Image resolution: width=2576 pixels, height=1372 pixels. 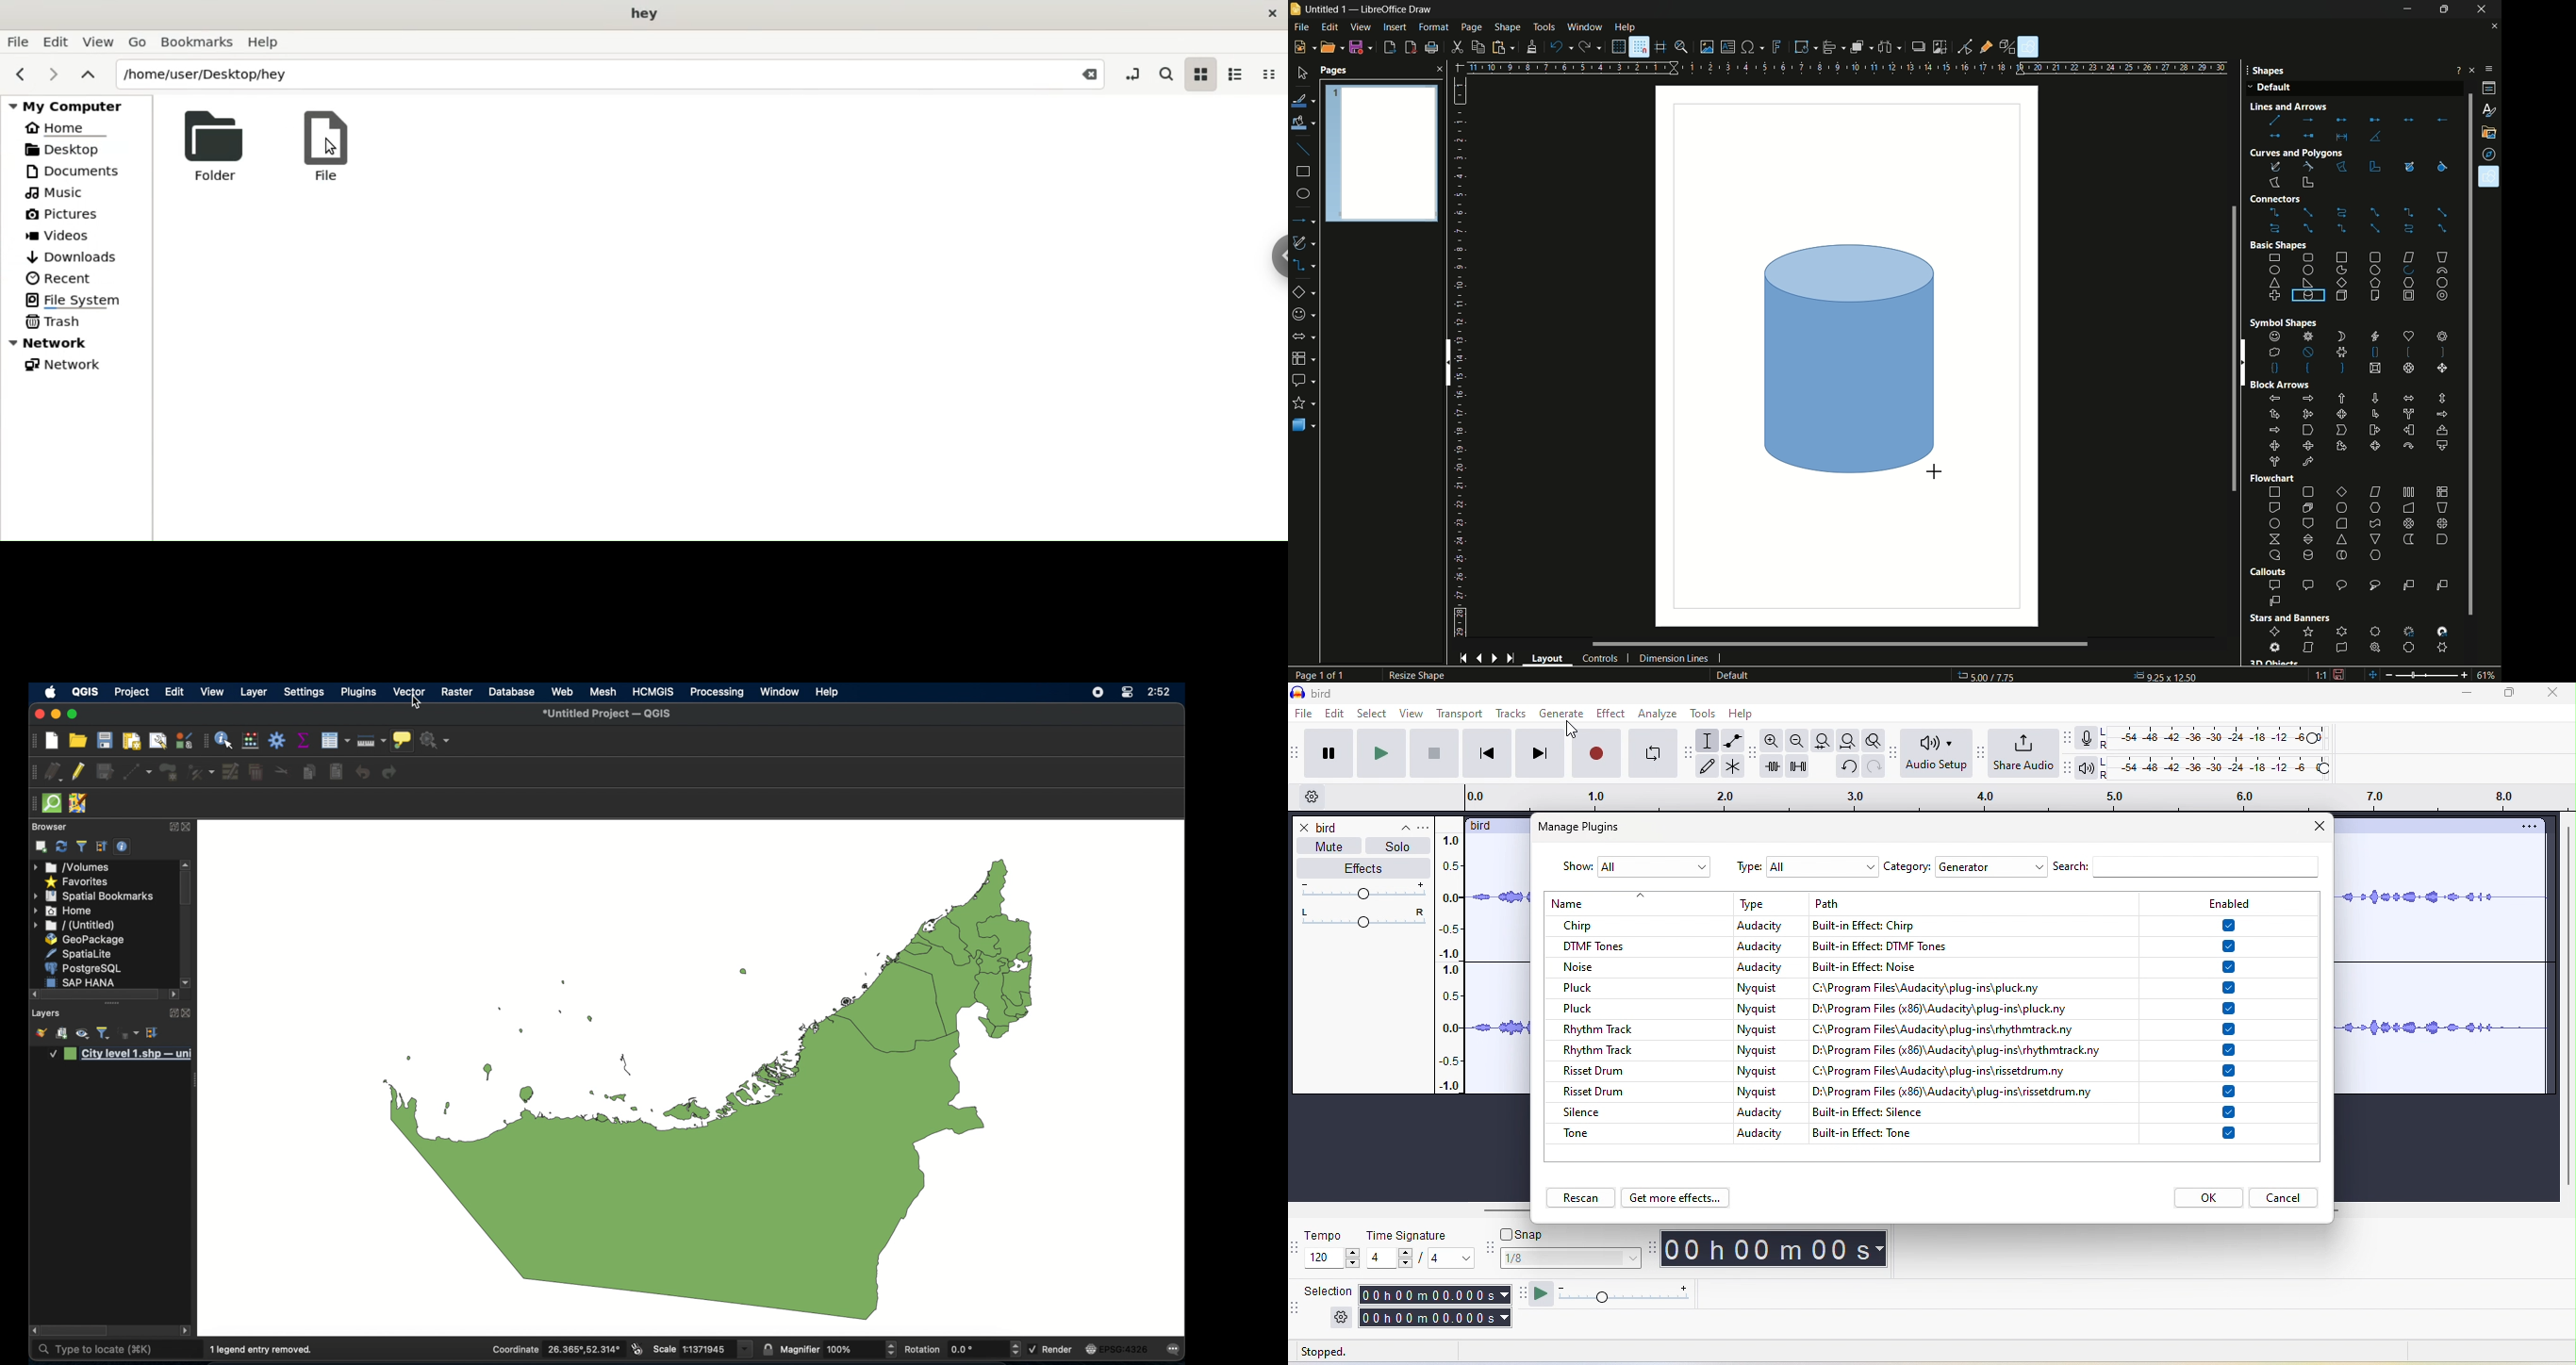 I want to click on format menu, so click(x=1433, y=27).